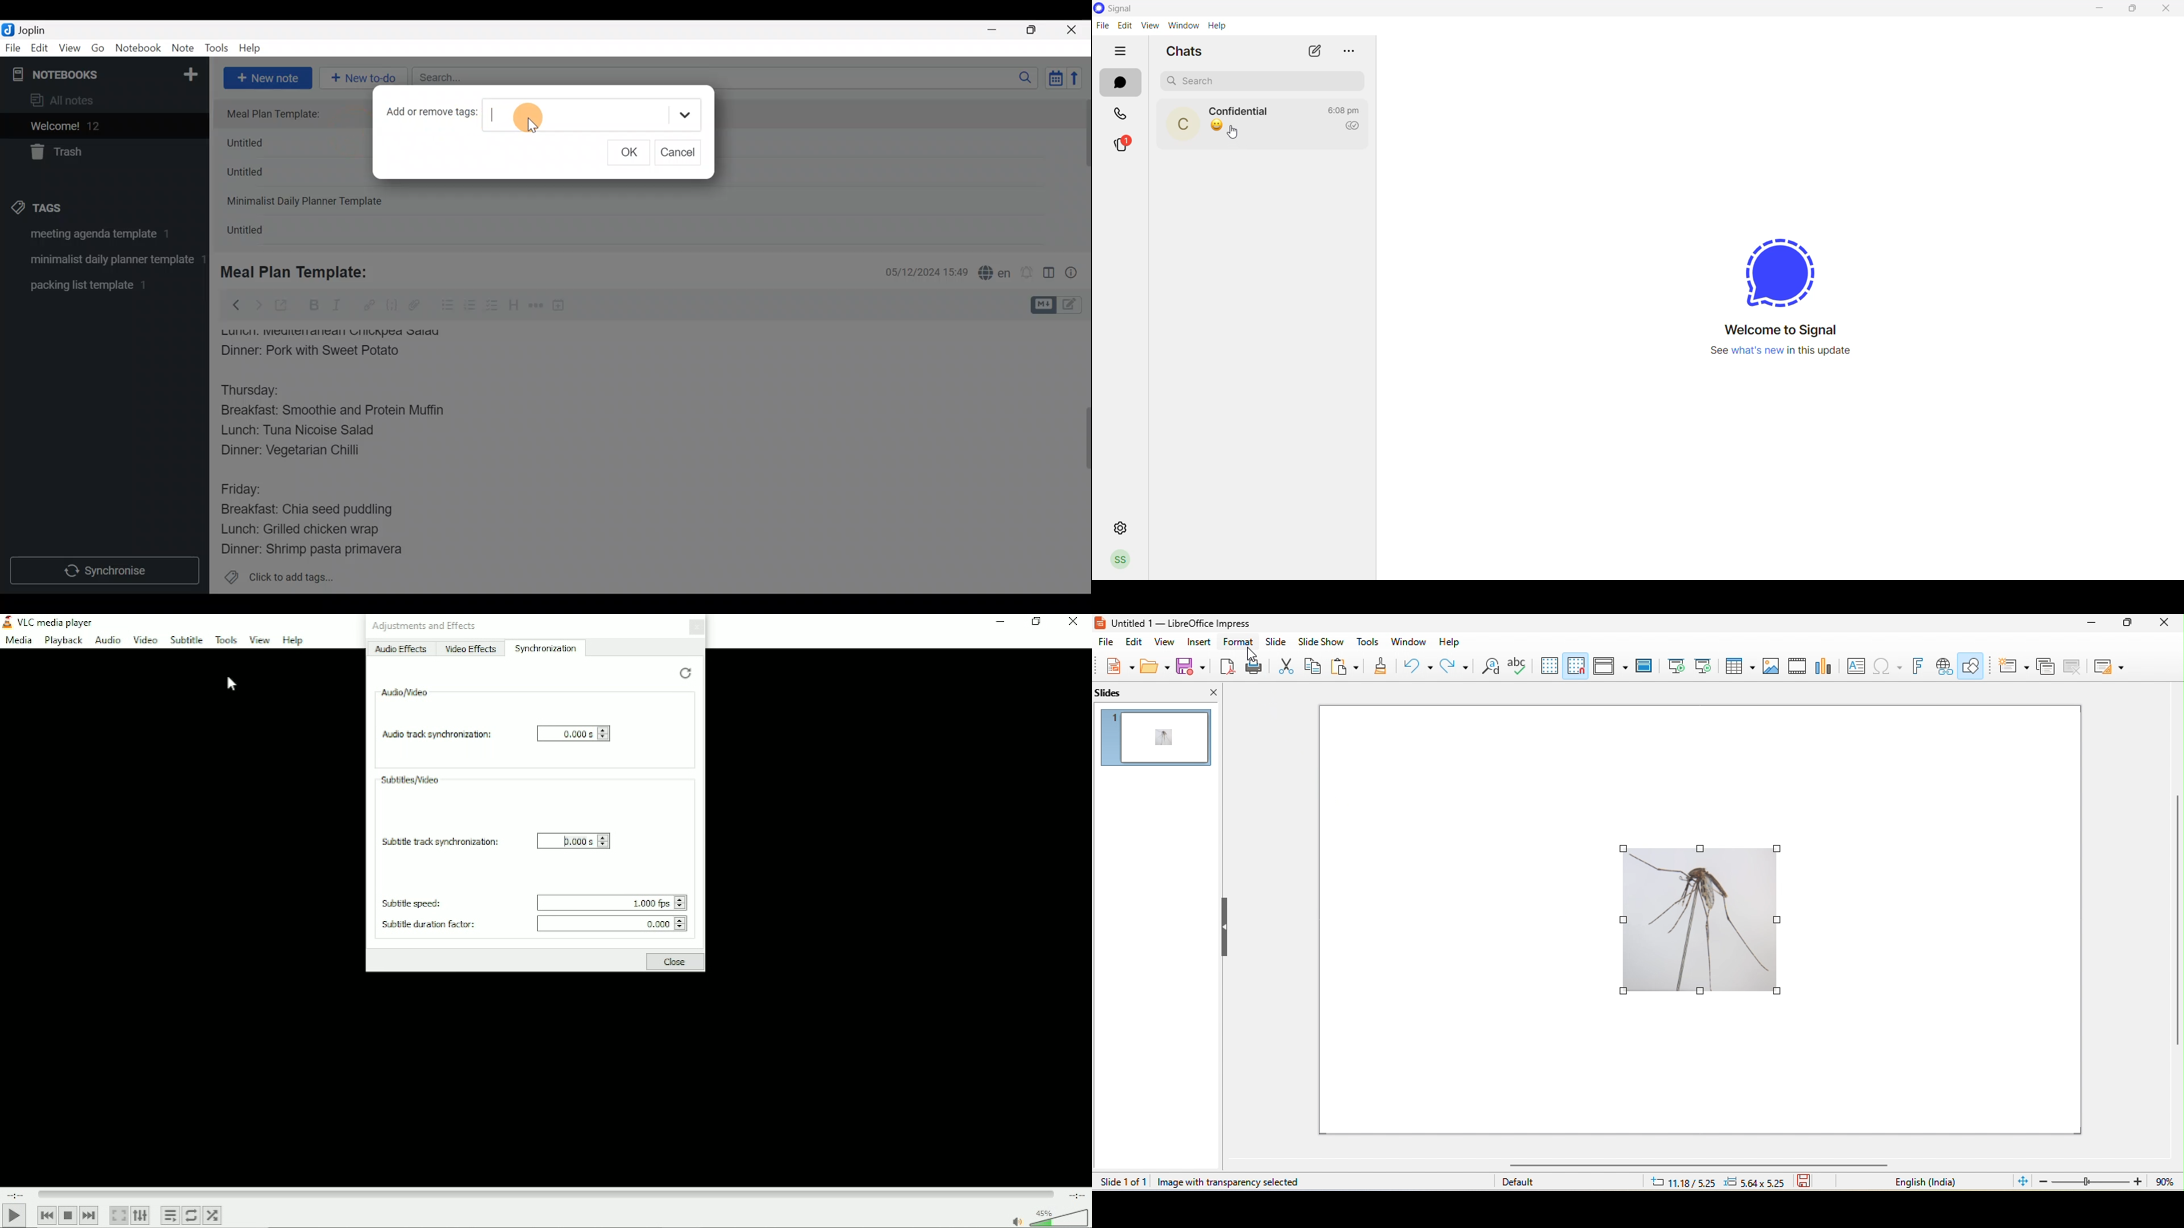 The width and height of the screenshot is (2184, 1232). What do you see at coordinates (258, 233) in the screenshot?
I see `Untitled` at bounding box center [258, 233].